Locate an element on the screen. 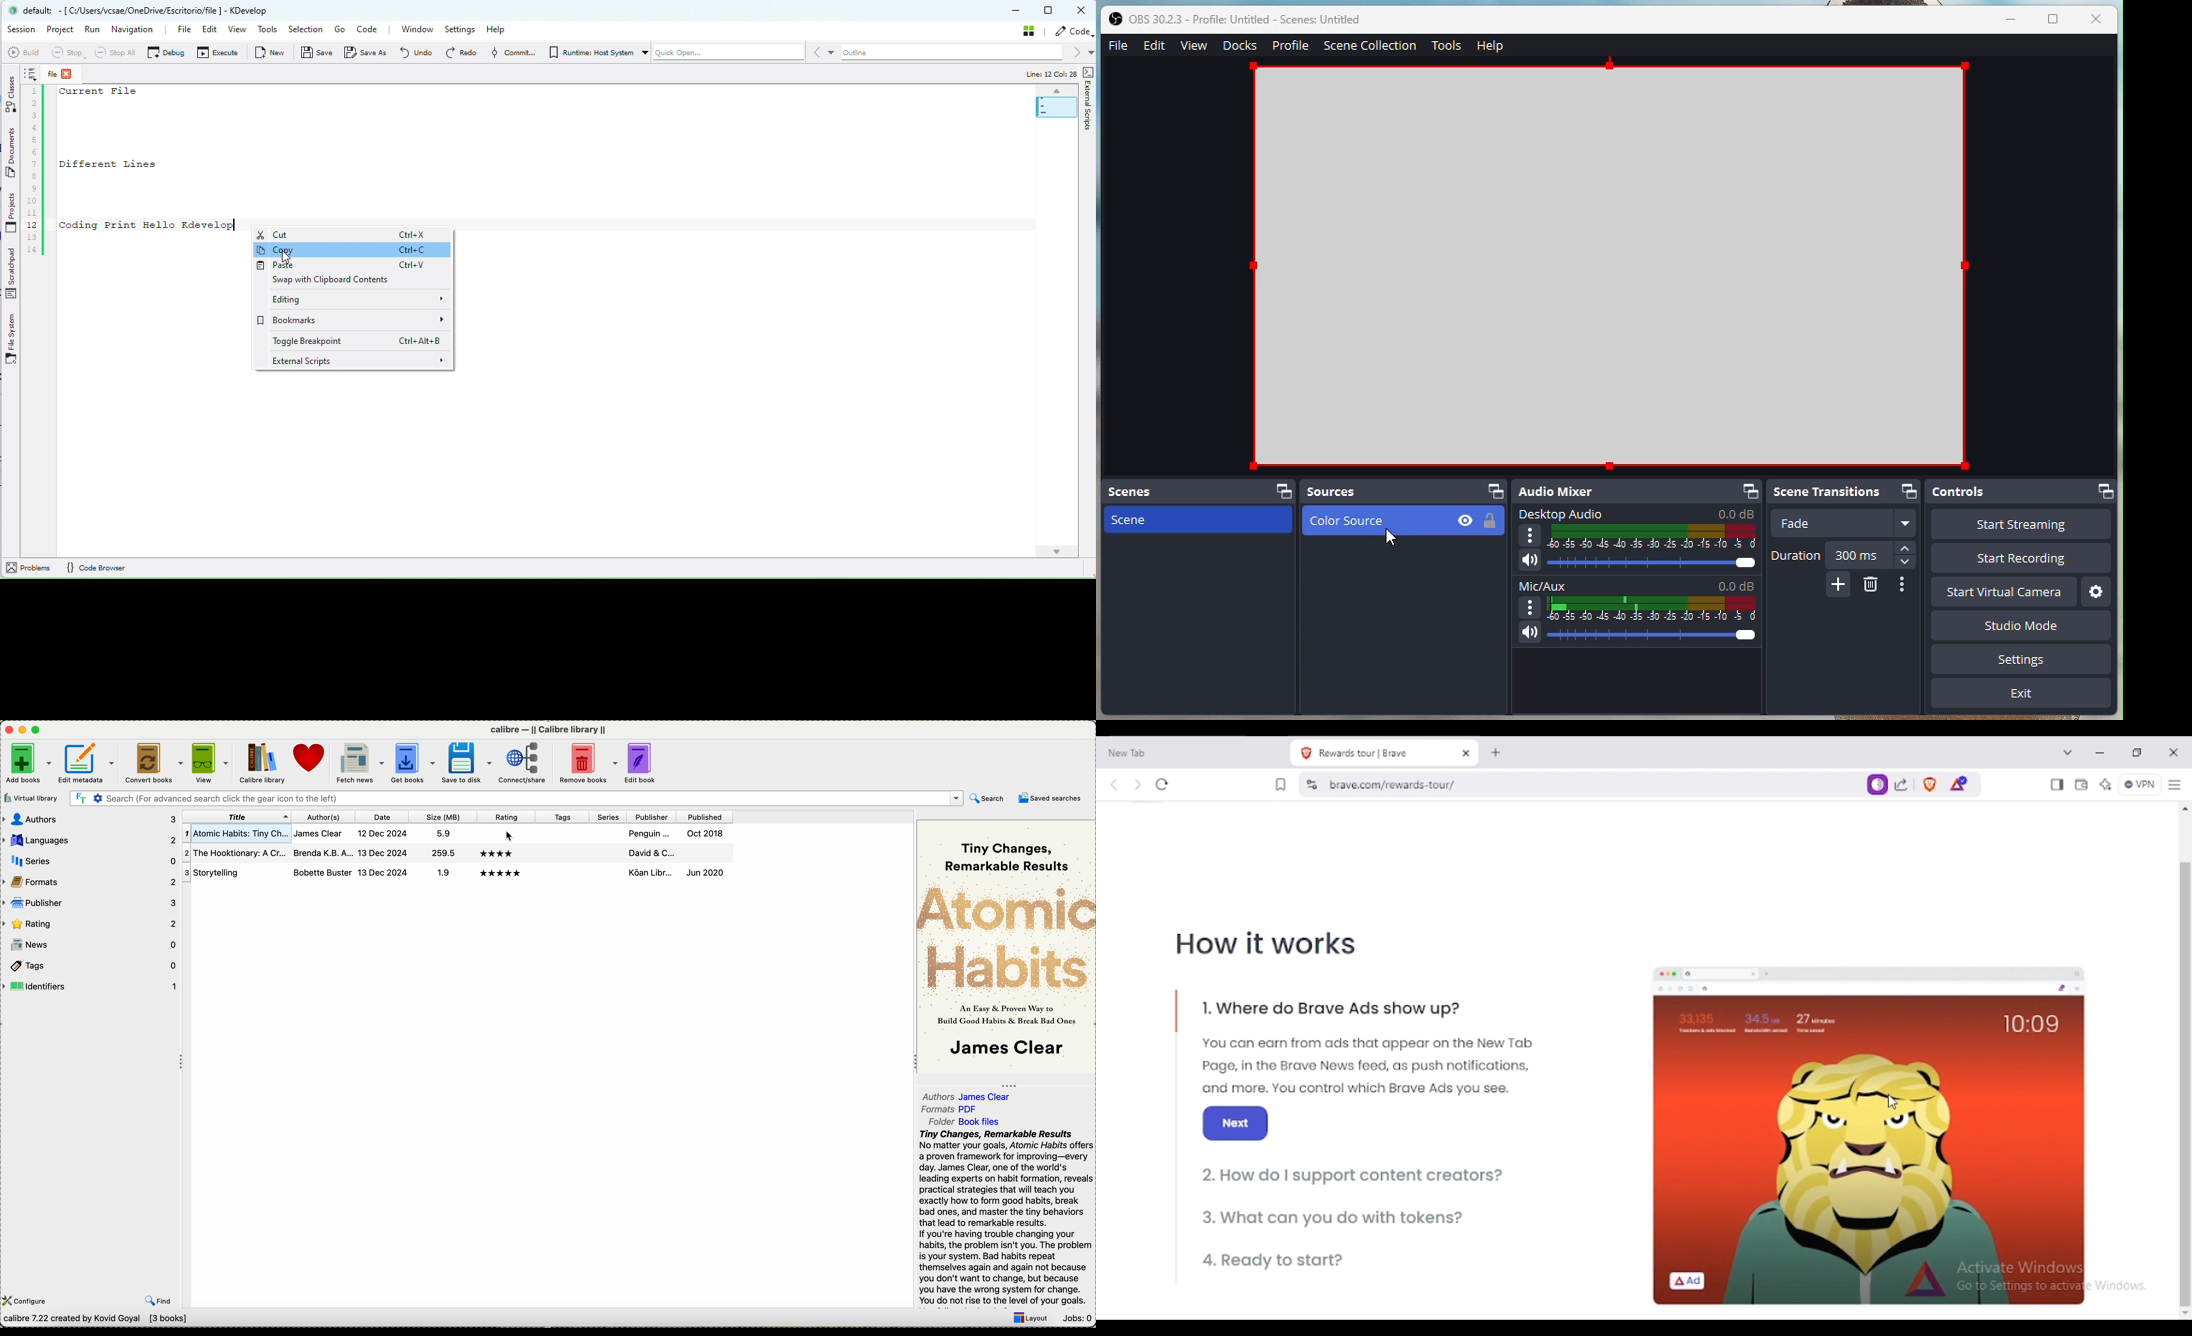 The width and height of the screenshot is (2212, 1344). published is located at coordinates (702, 852).